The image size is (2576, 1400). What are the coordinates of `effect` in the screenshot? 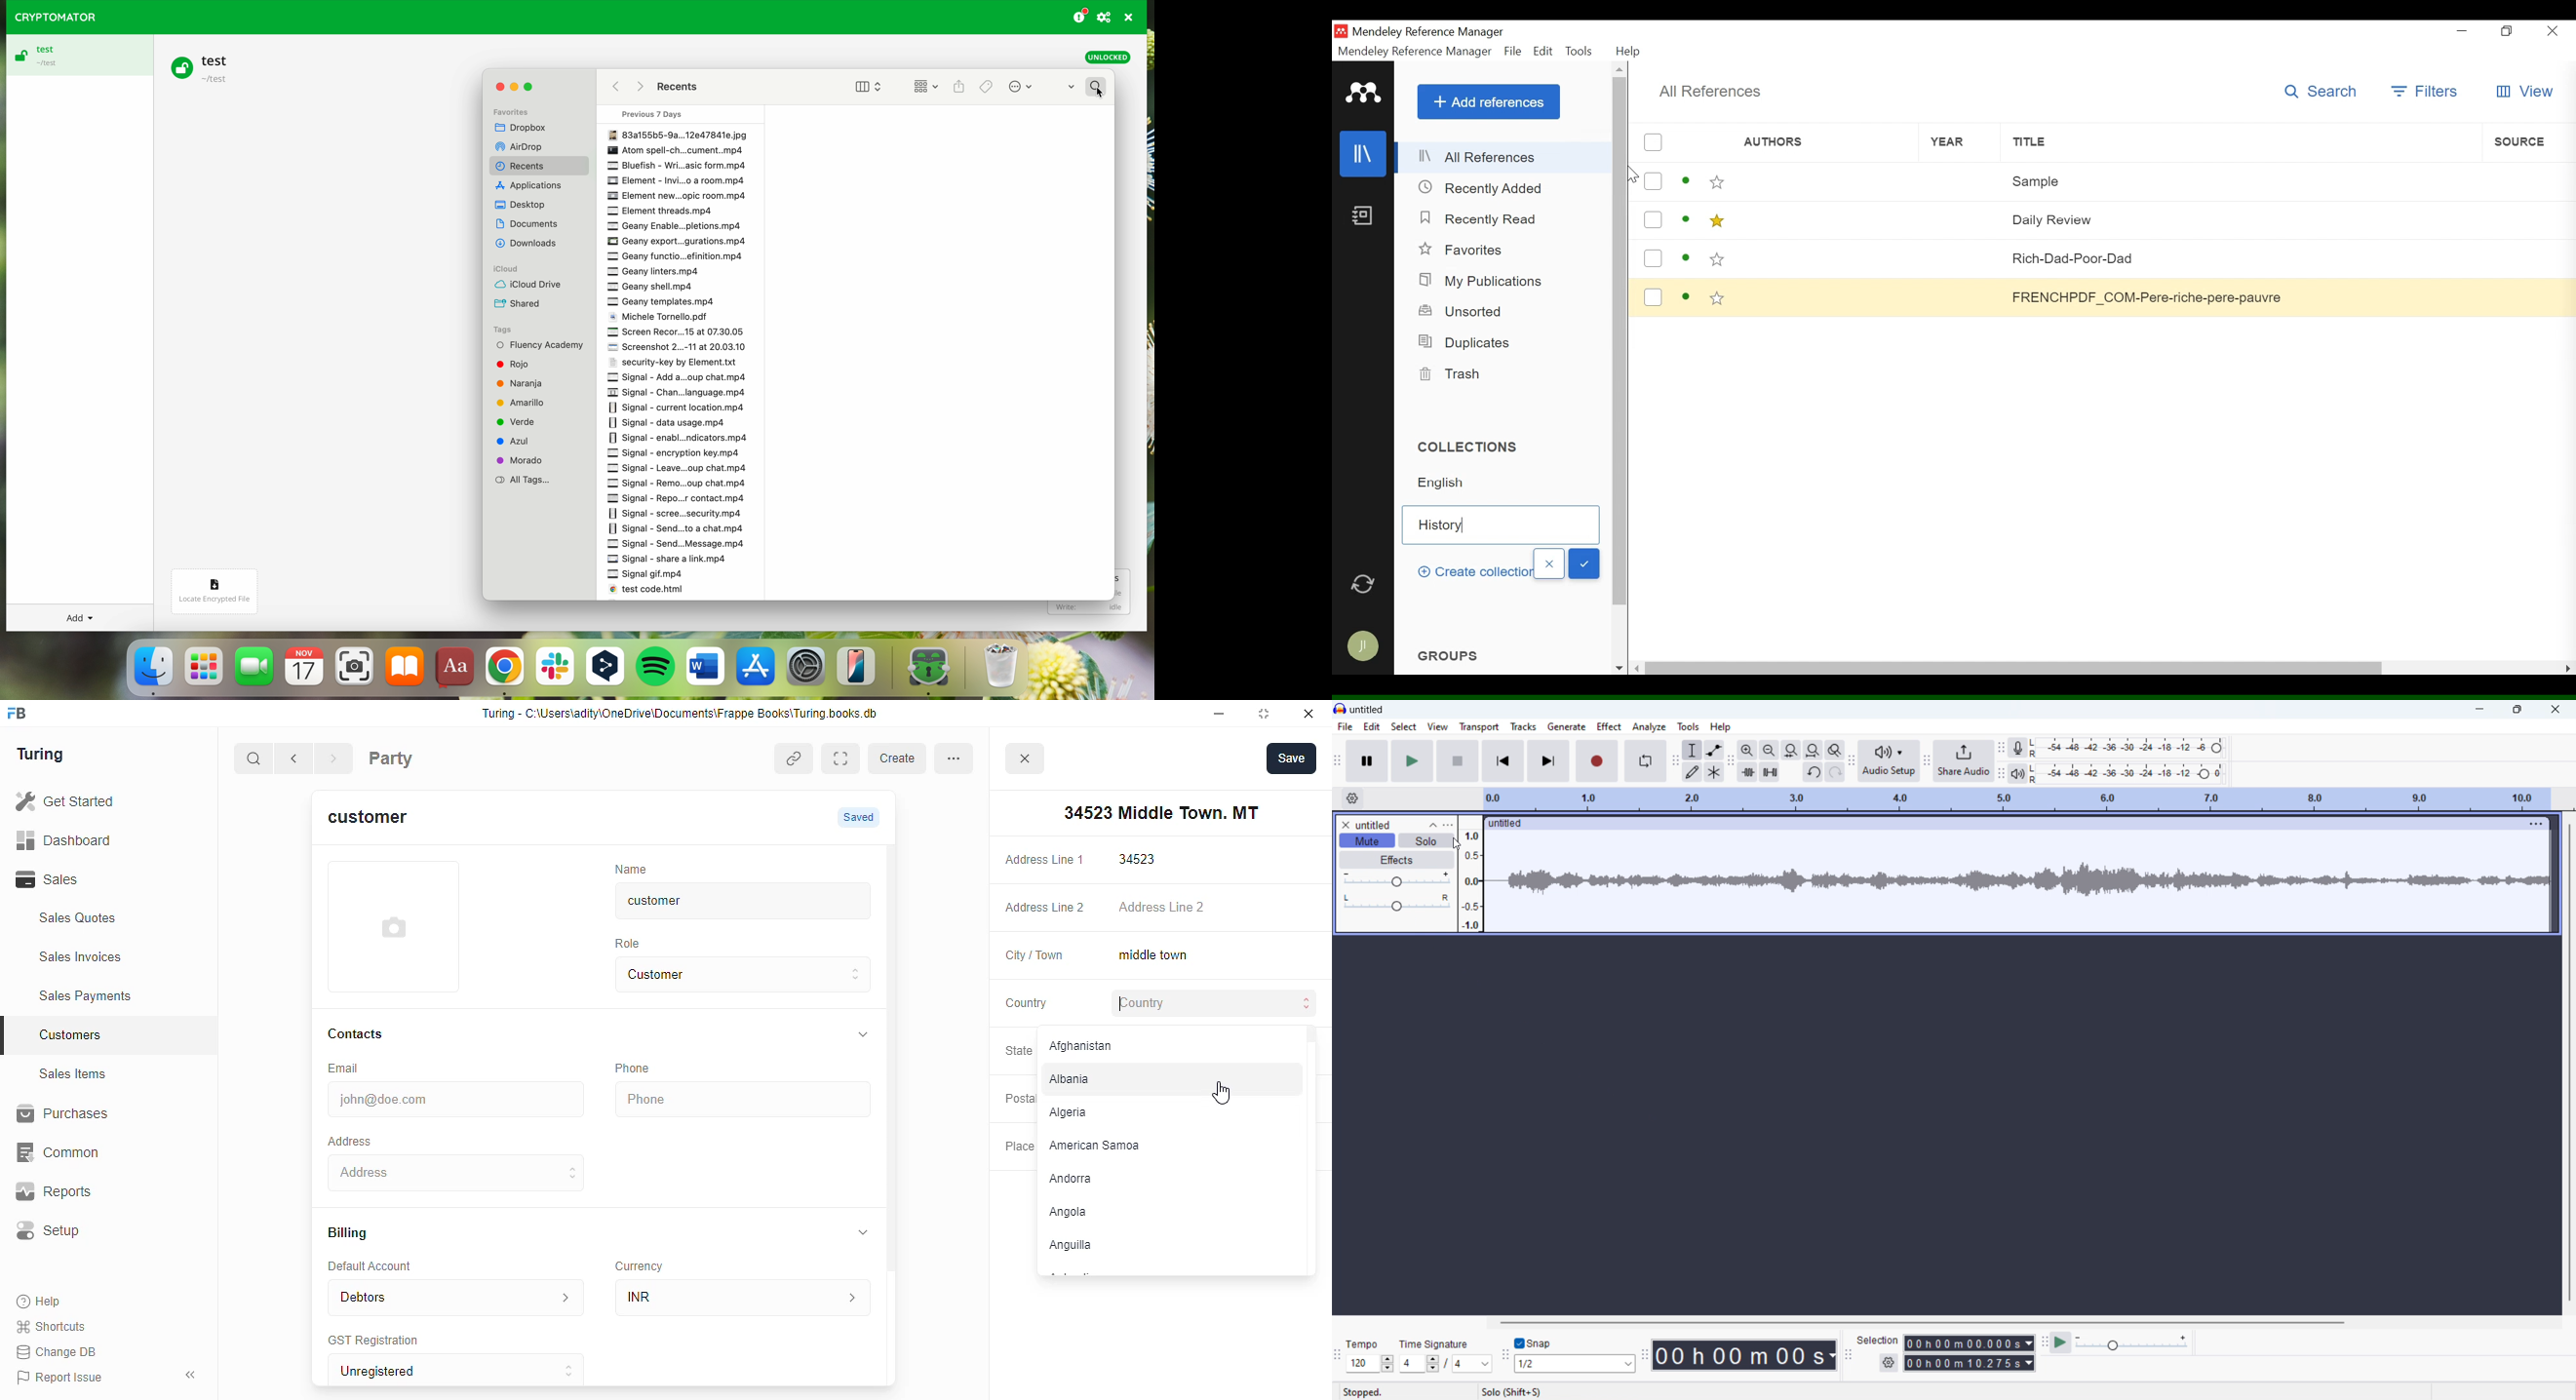 It's located at (1609, 727).